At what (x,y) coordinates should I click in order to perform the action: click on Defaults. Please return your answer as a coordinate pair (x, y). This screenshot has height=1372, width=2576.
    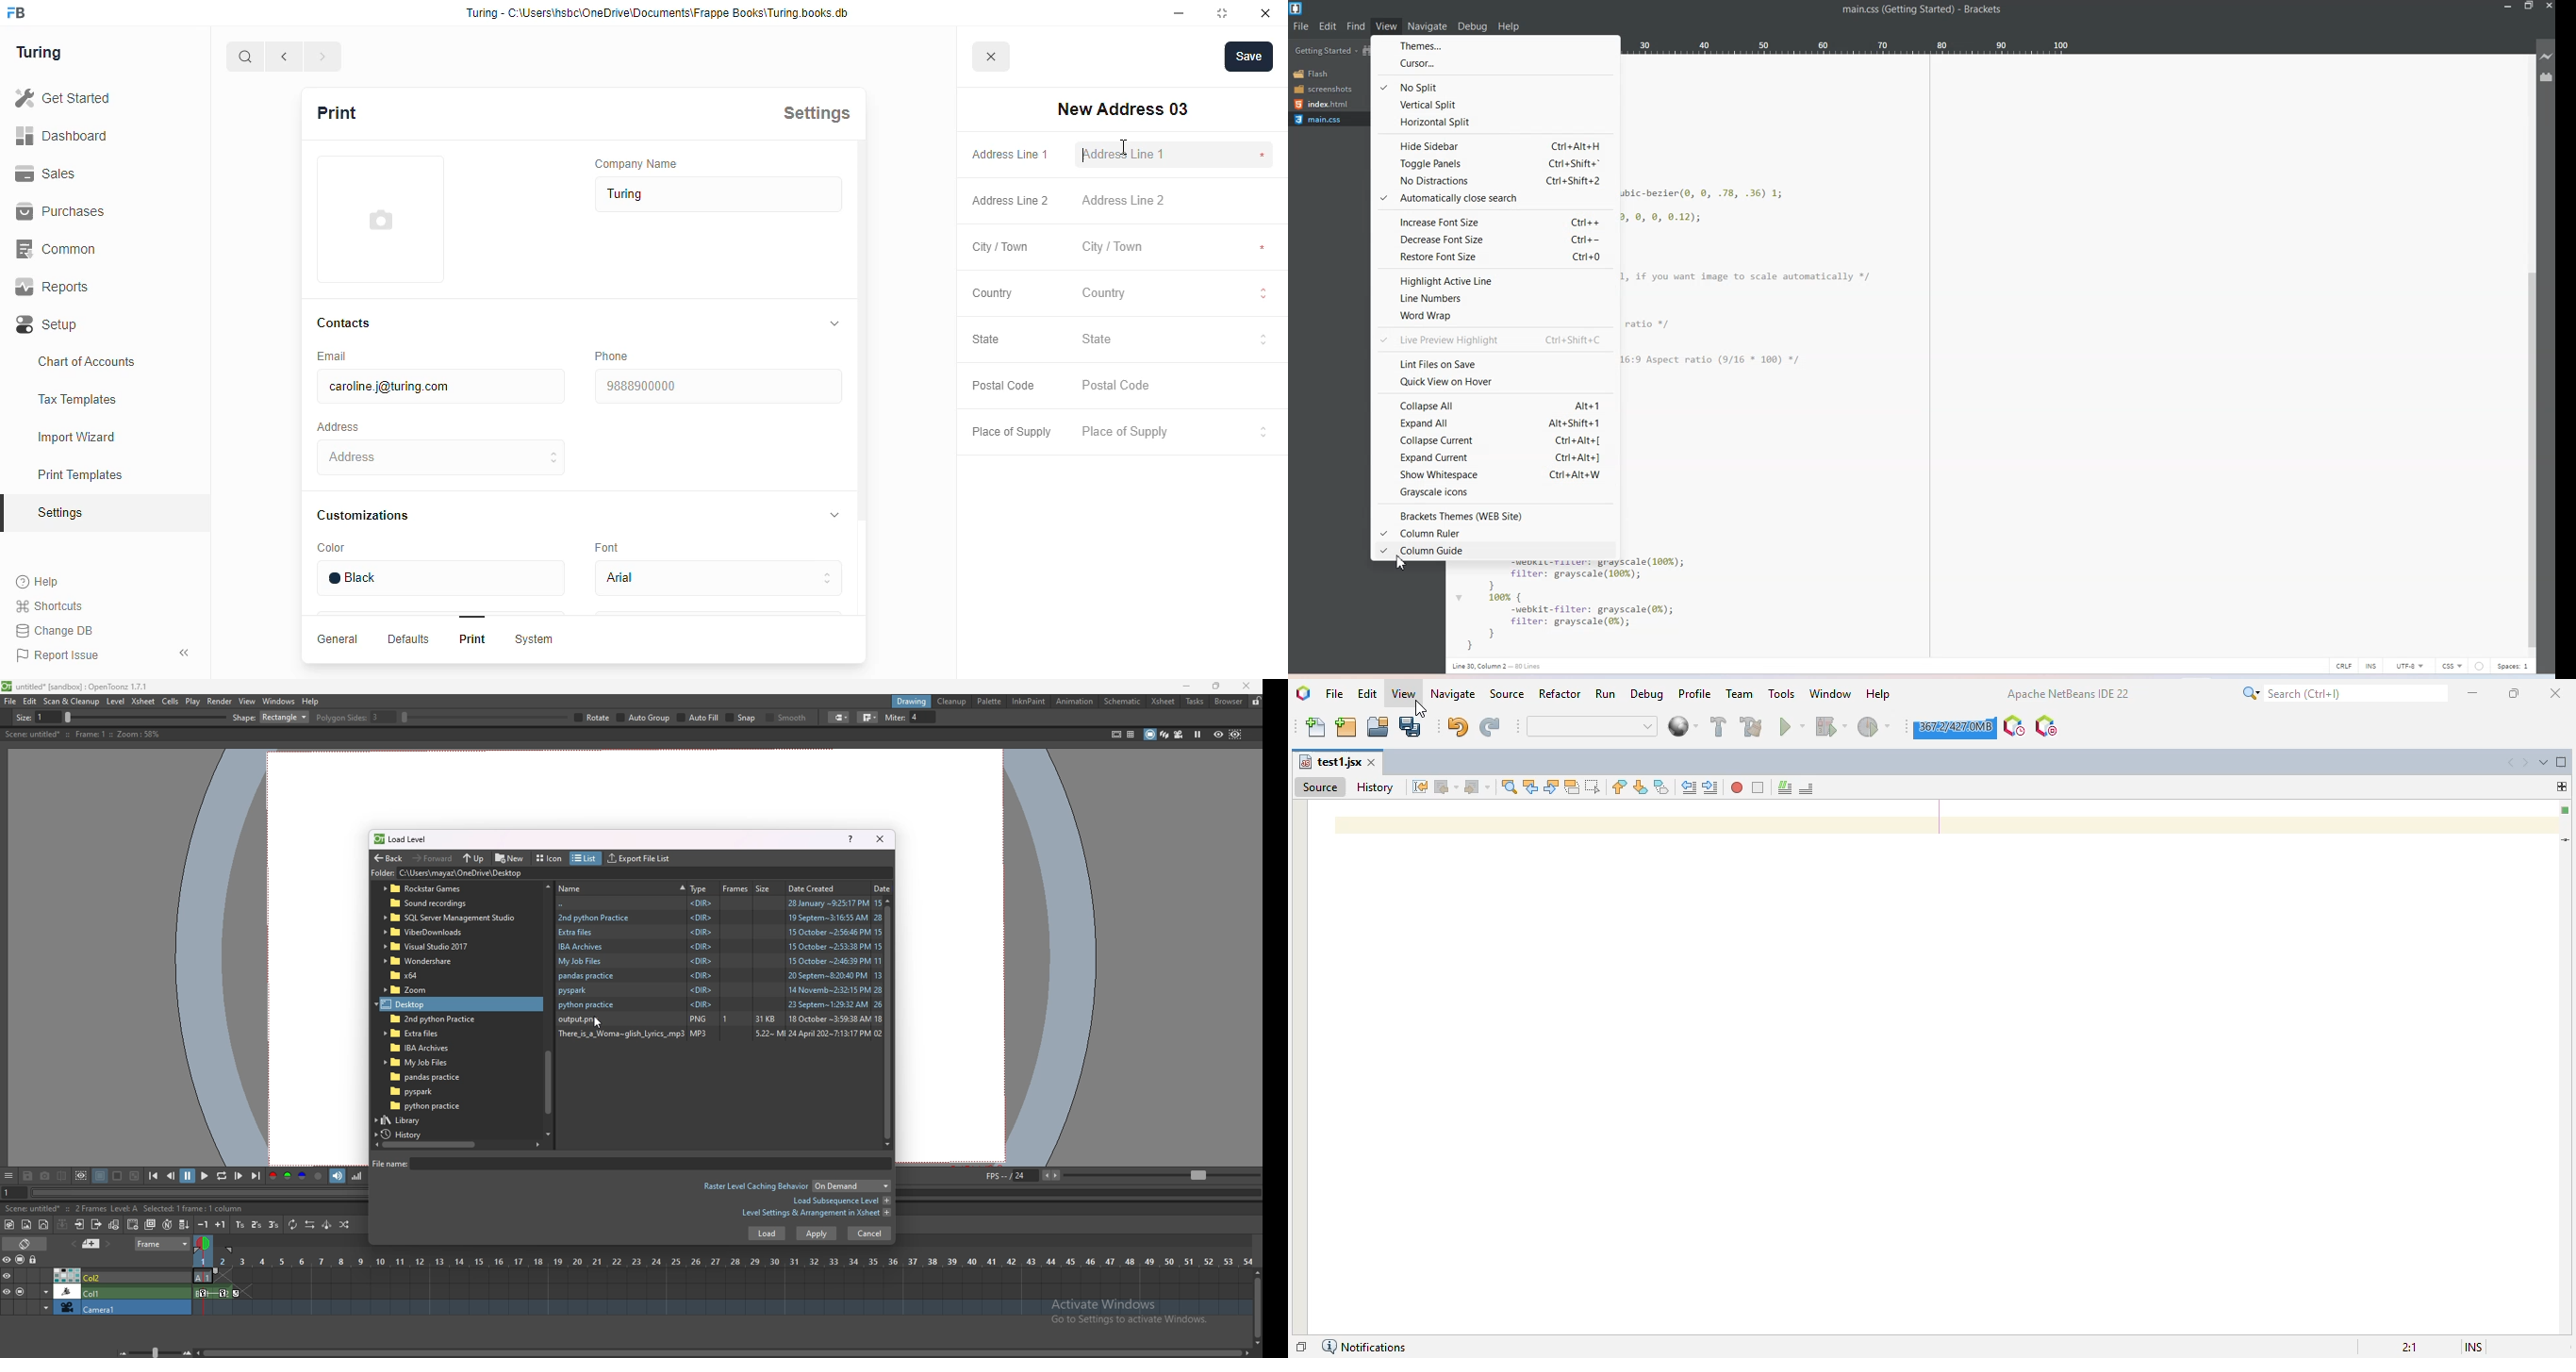
    Looking at the image, I should click on (406, 638).